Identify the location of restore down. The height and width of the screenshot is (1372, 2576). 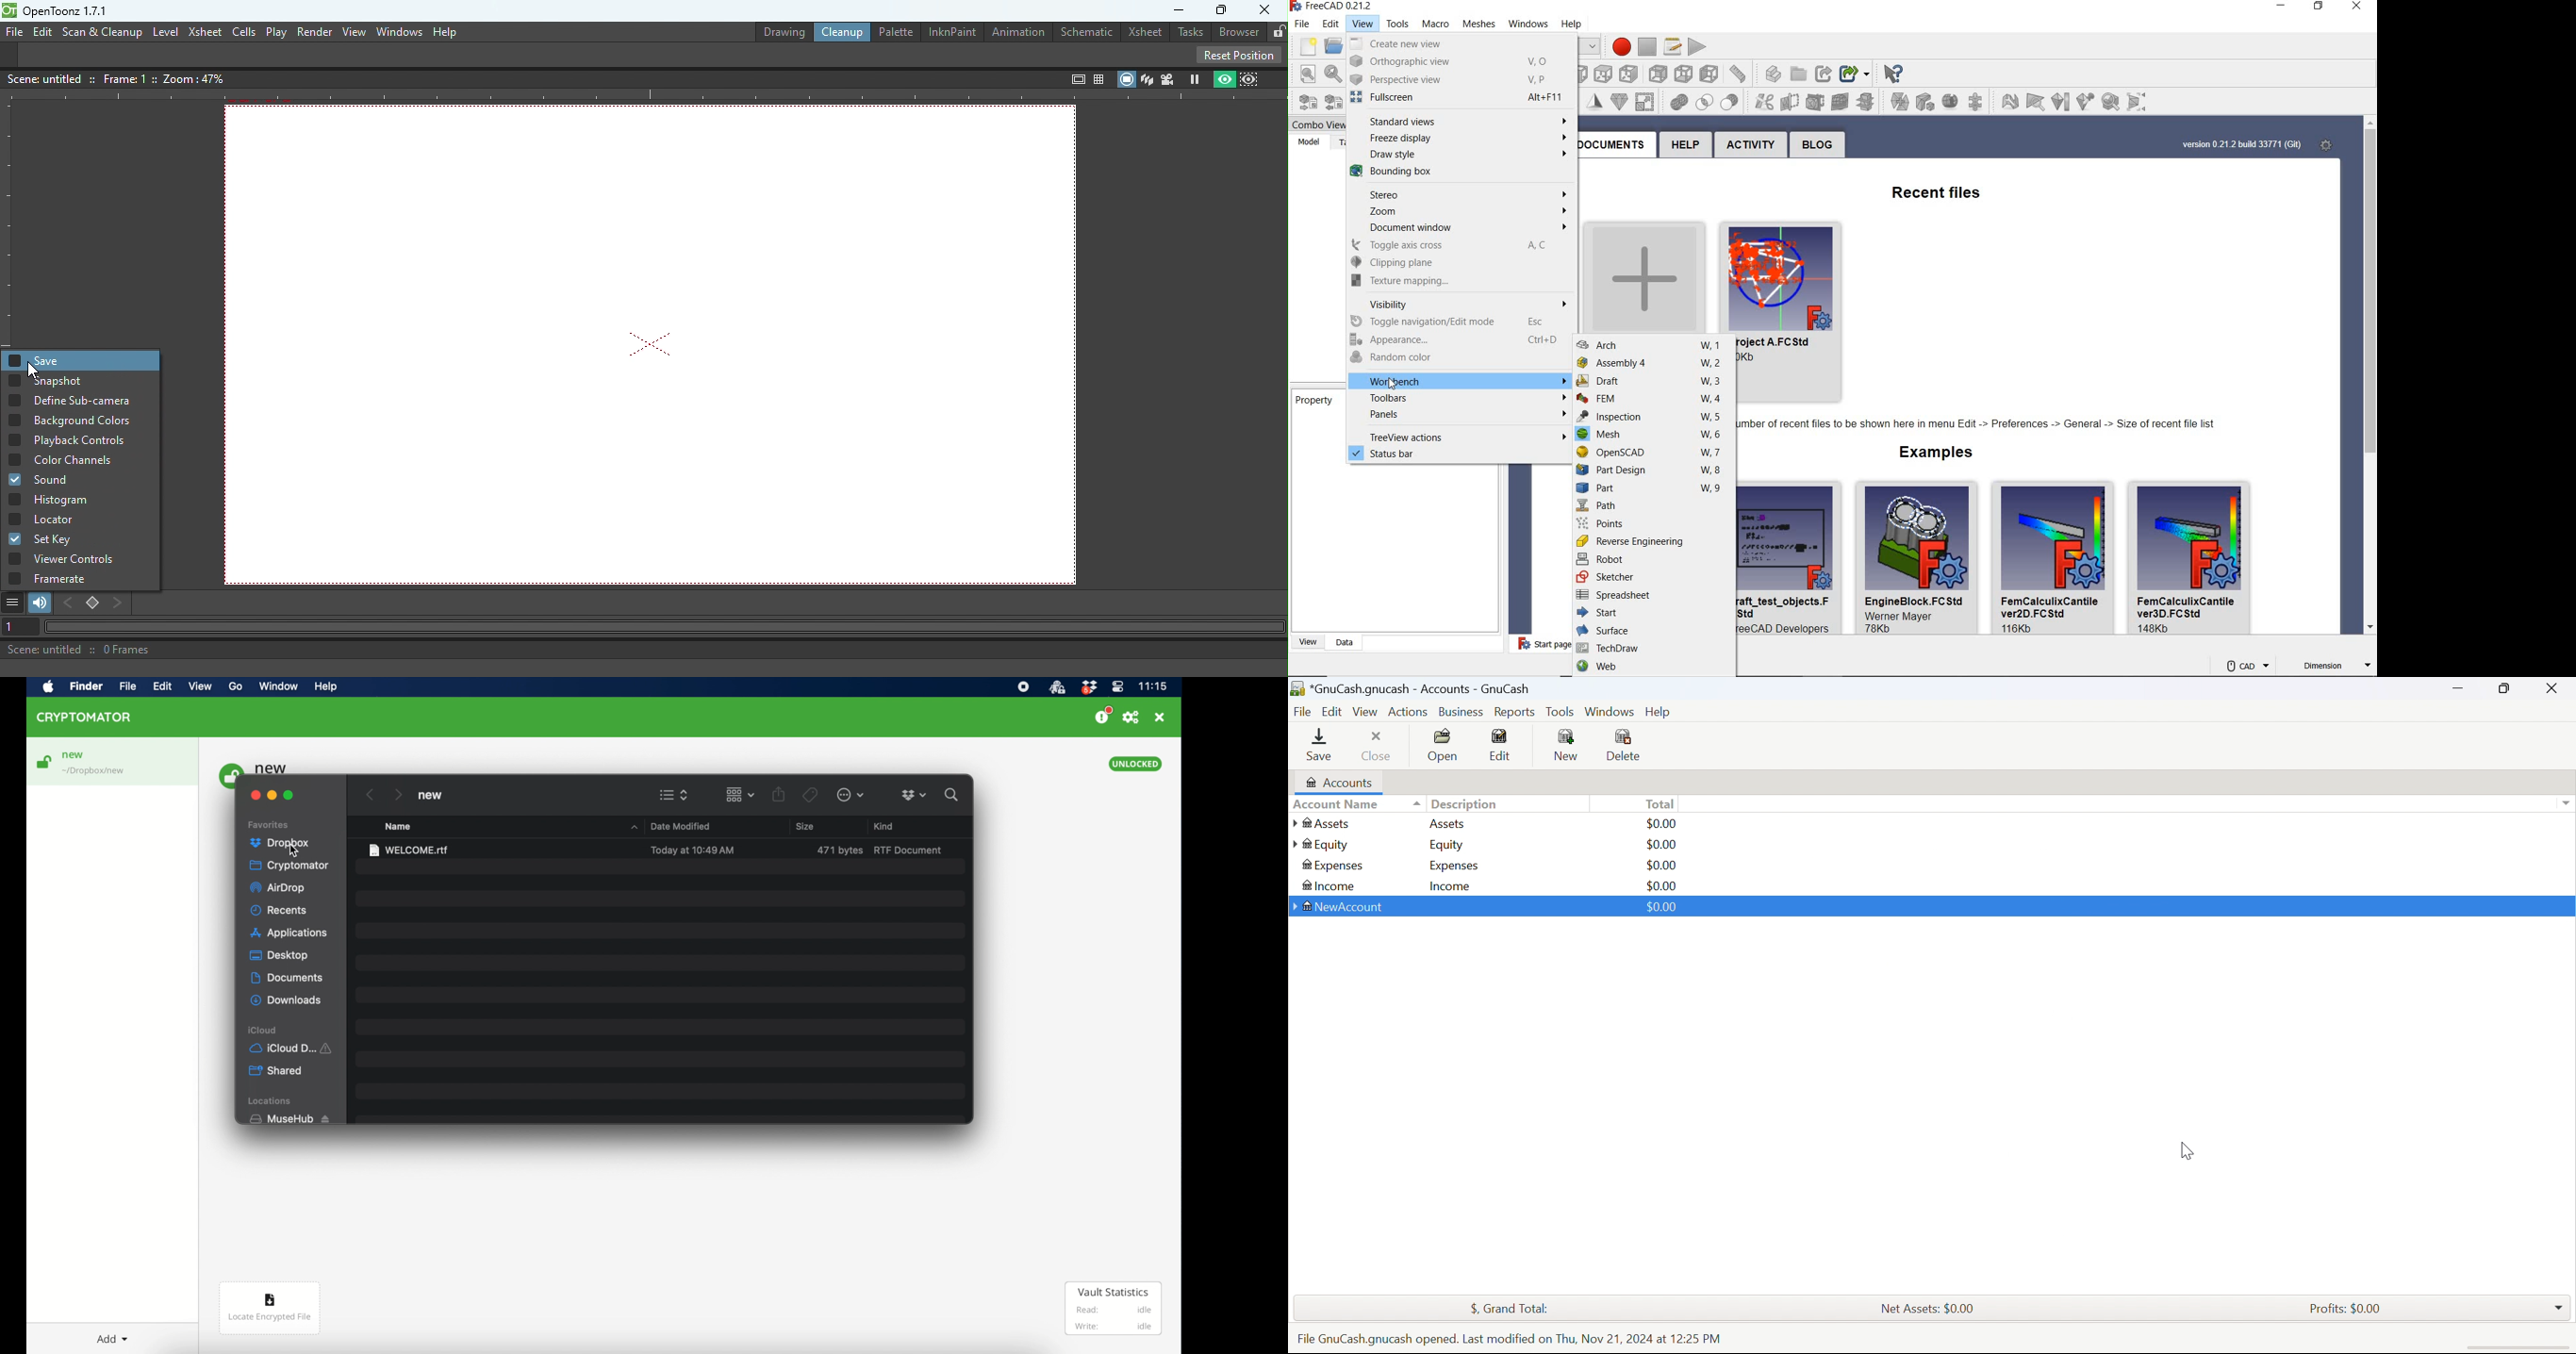
(2321, 8).